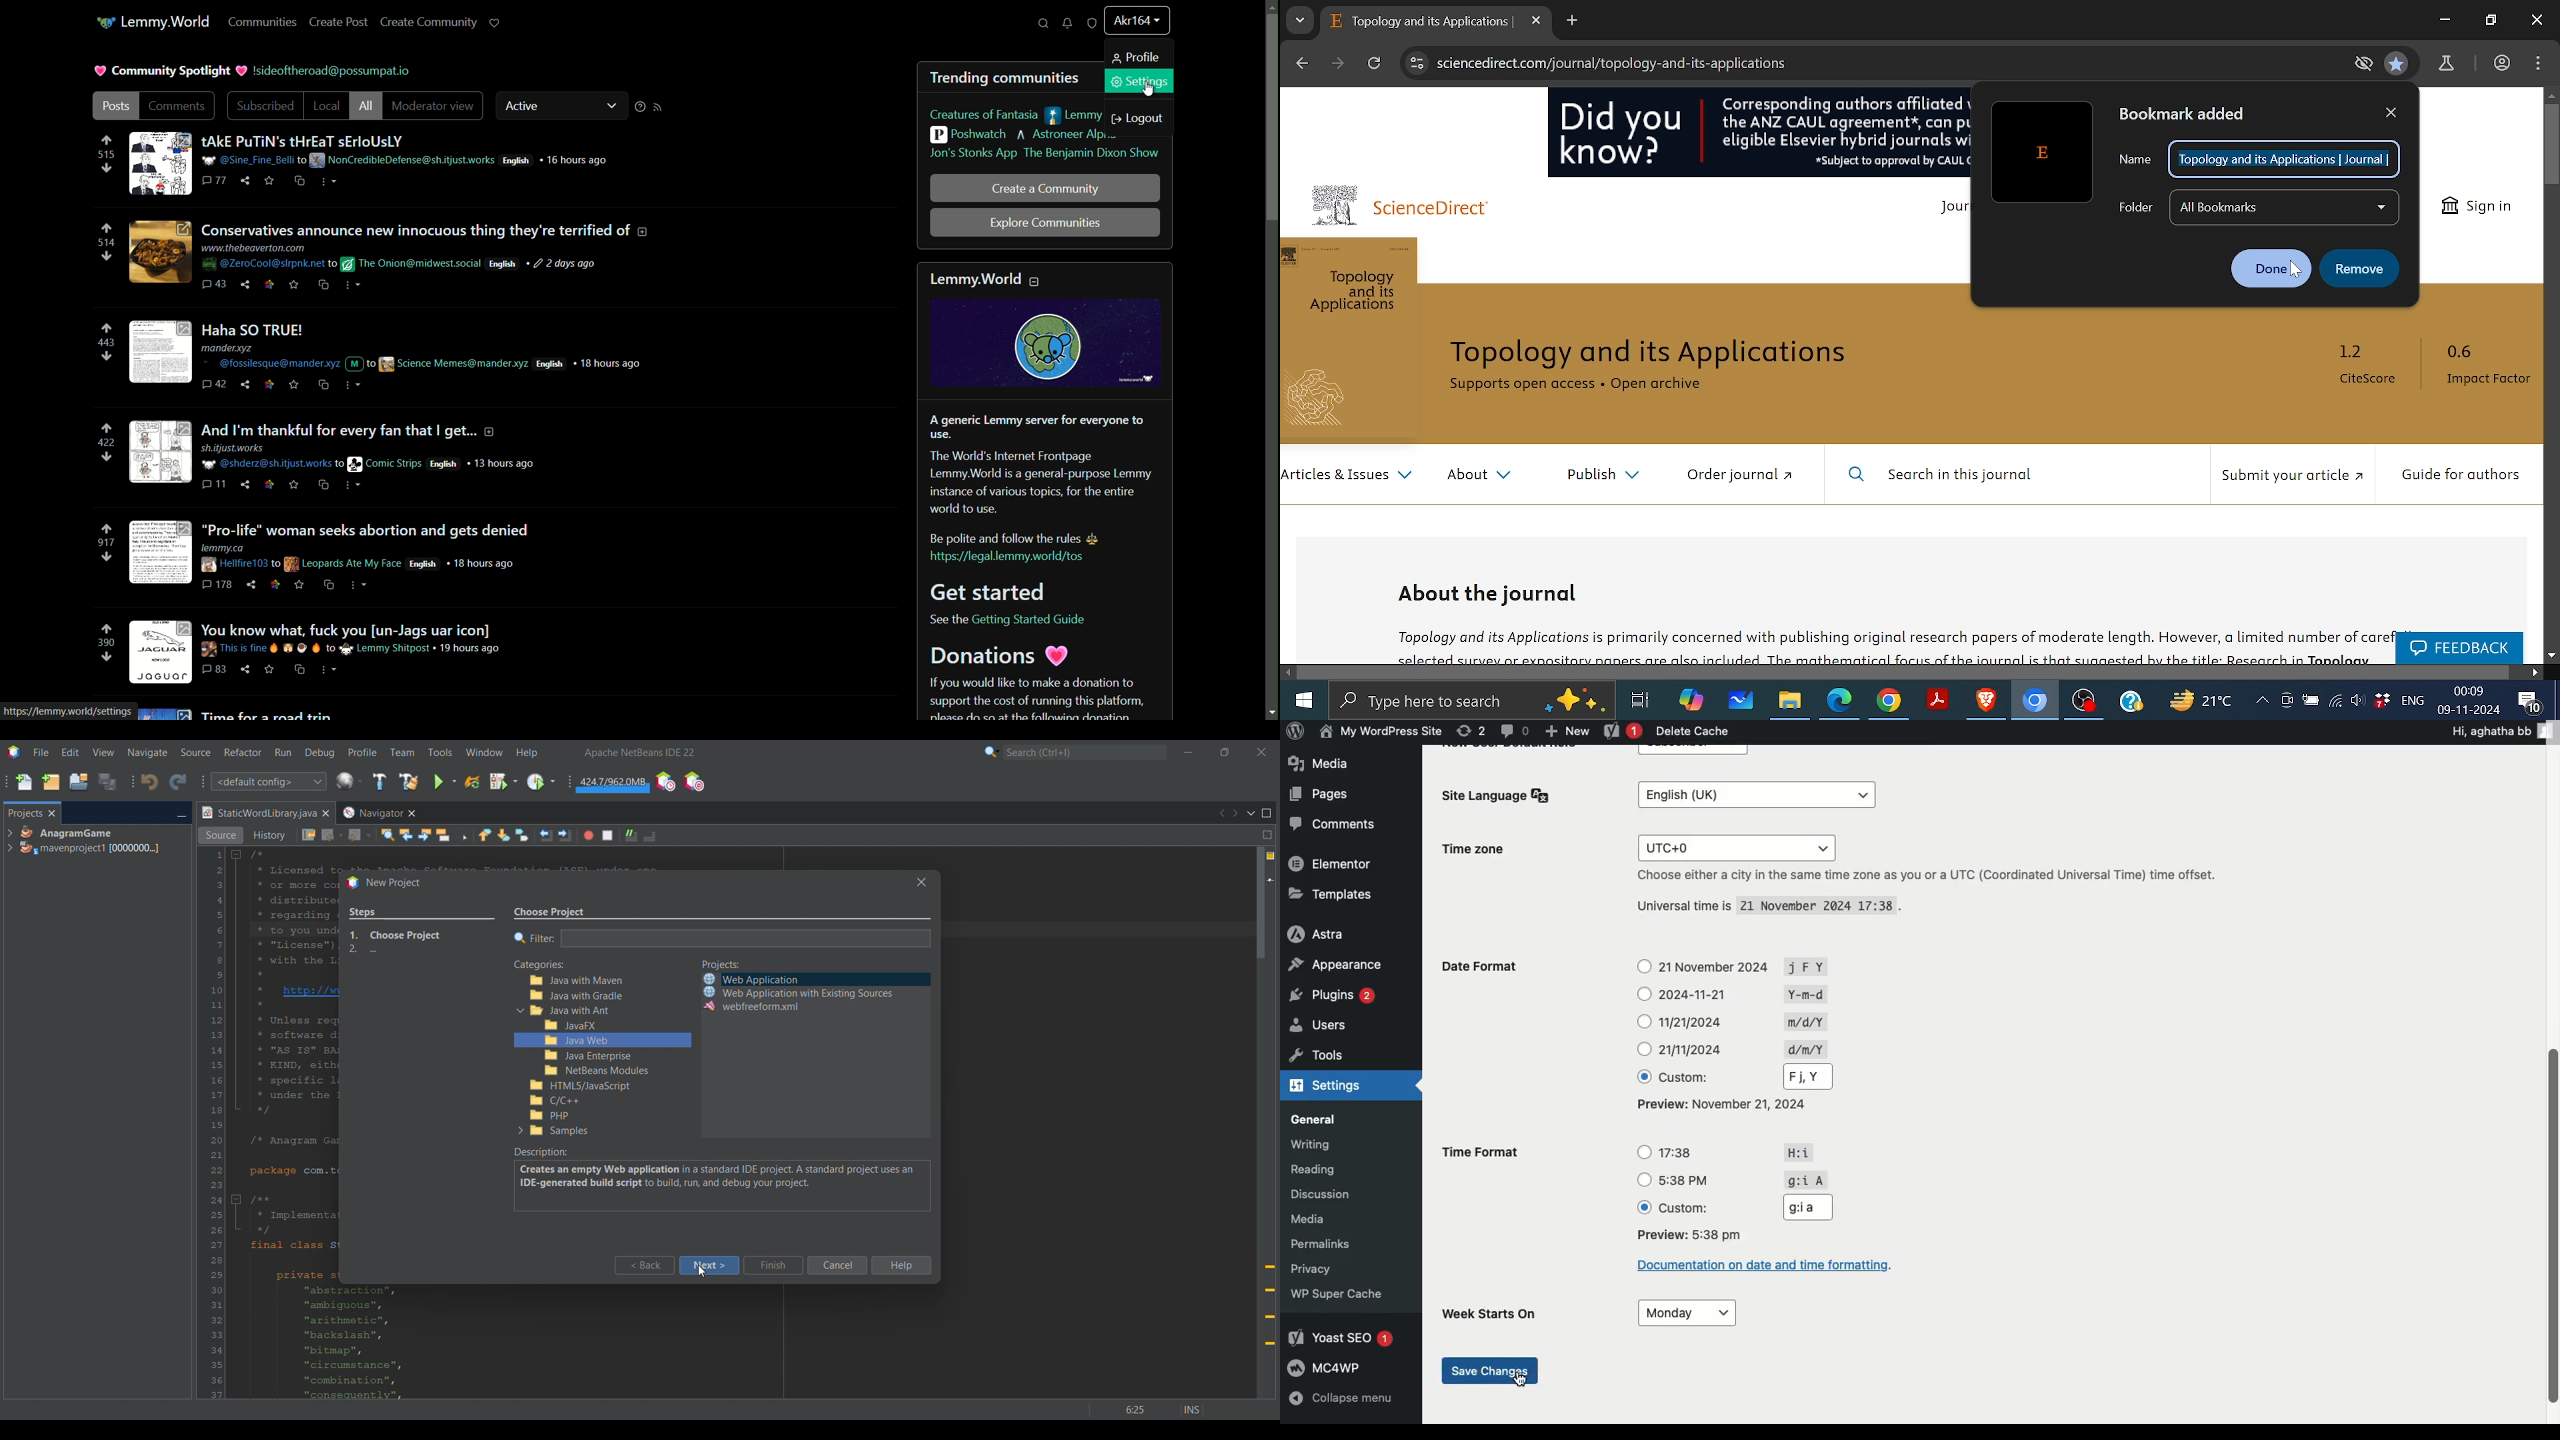  Describe the element at coordinates (1301, 700) in the screenshot. I see `start` at that location.